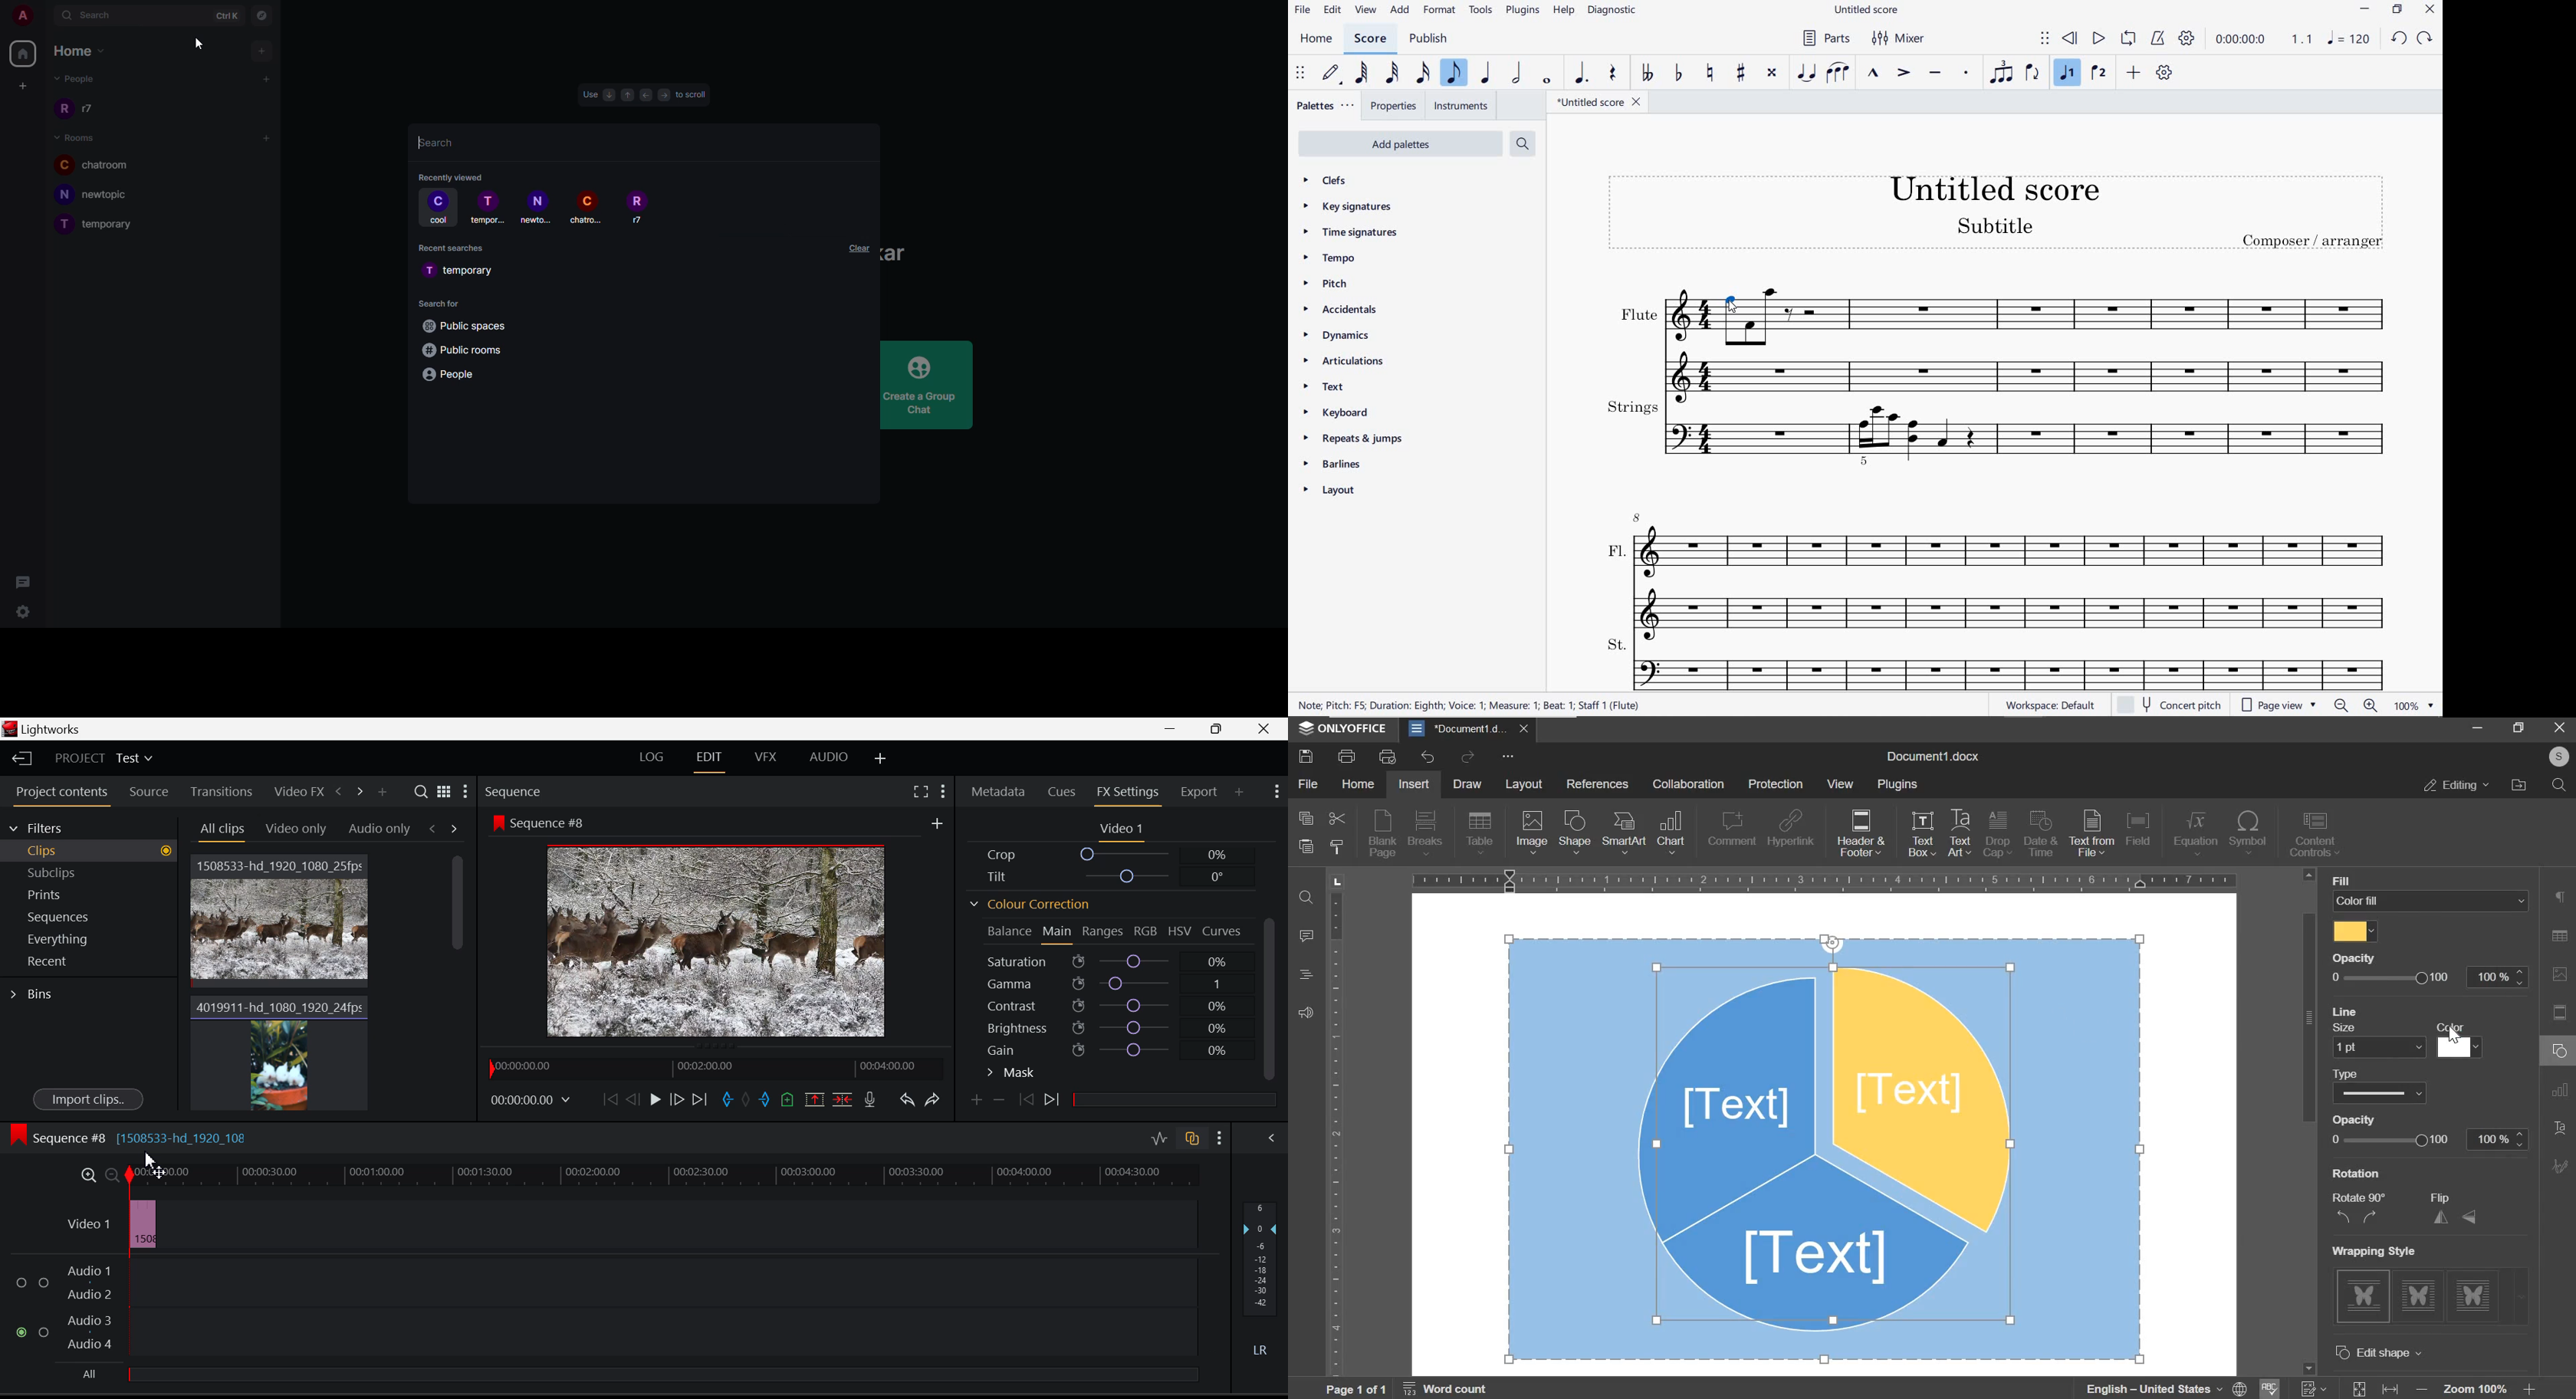  I want to click on track changes, so click(2312, 1388).